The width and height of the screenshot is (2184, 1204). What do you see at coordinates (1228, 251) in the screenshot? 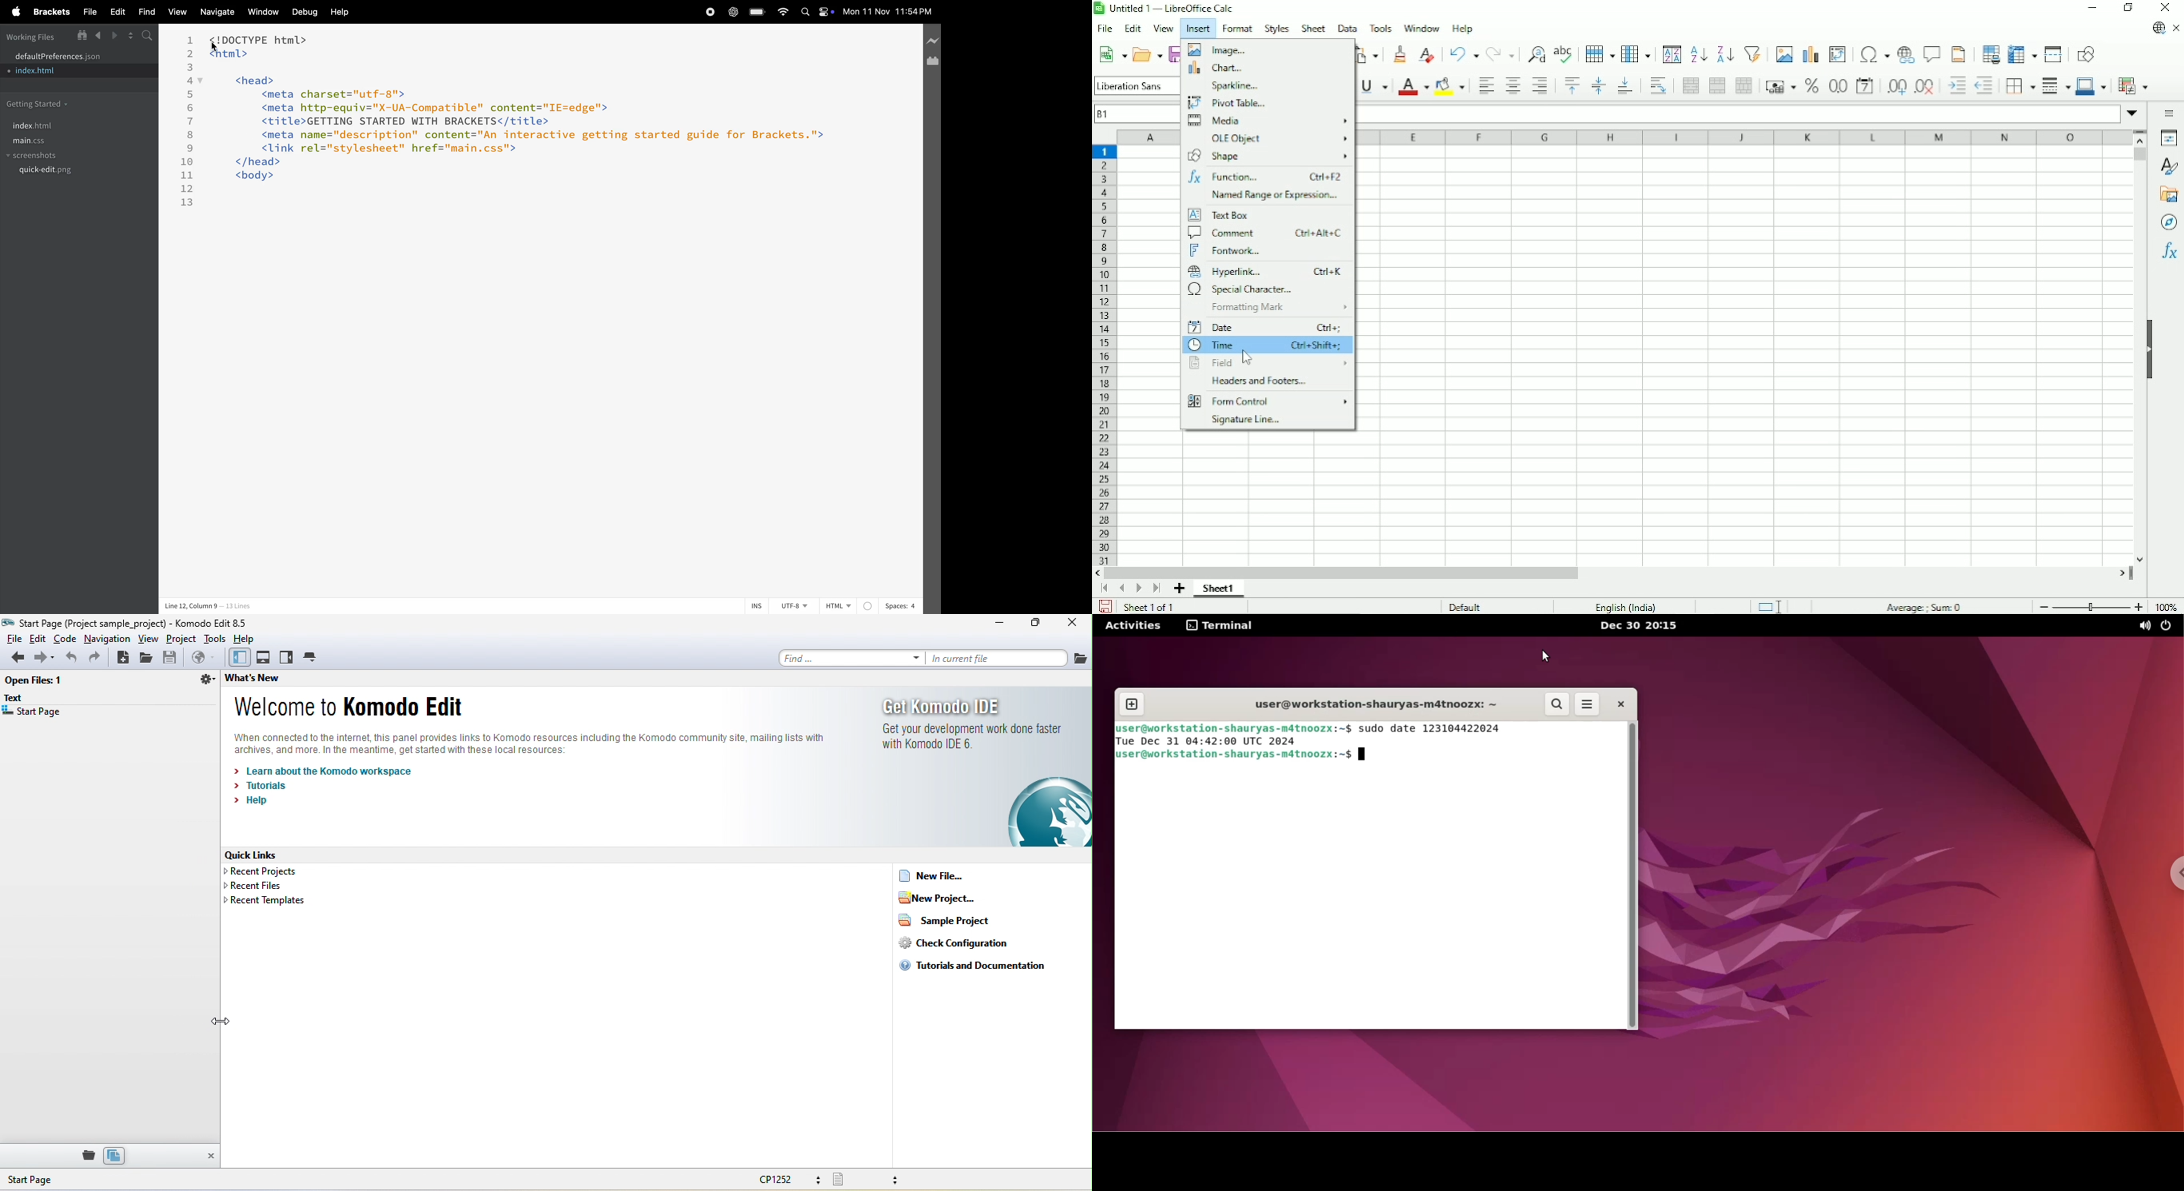
I see `Fontwork` at bounding box center [1228, 251].